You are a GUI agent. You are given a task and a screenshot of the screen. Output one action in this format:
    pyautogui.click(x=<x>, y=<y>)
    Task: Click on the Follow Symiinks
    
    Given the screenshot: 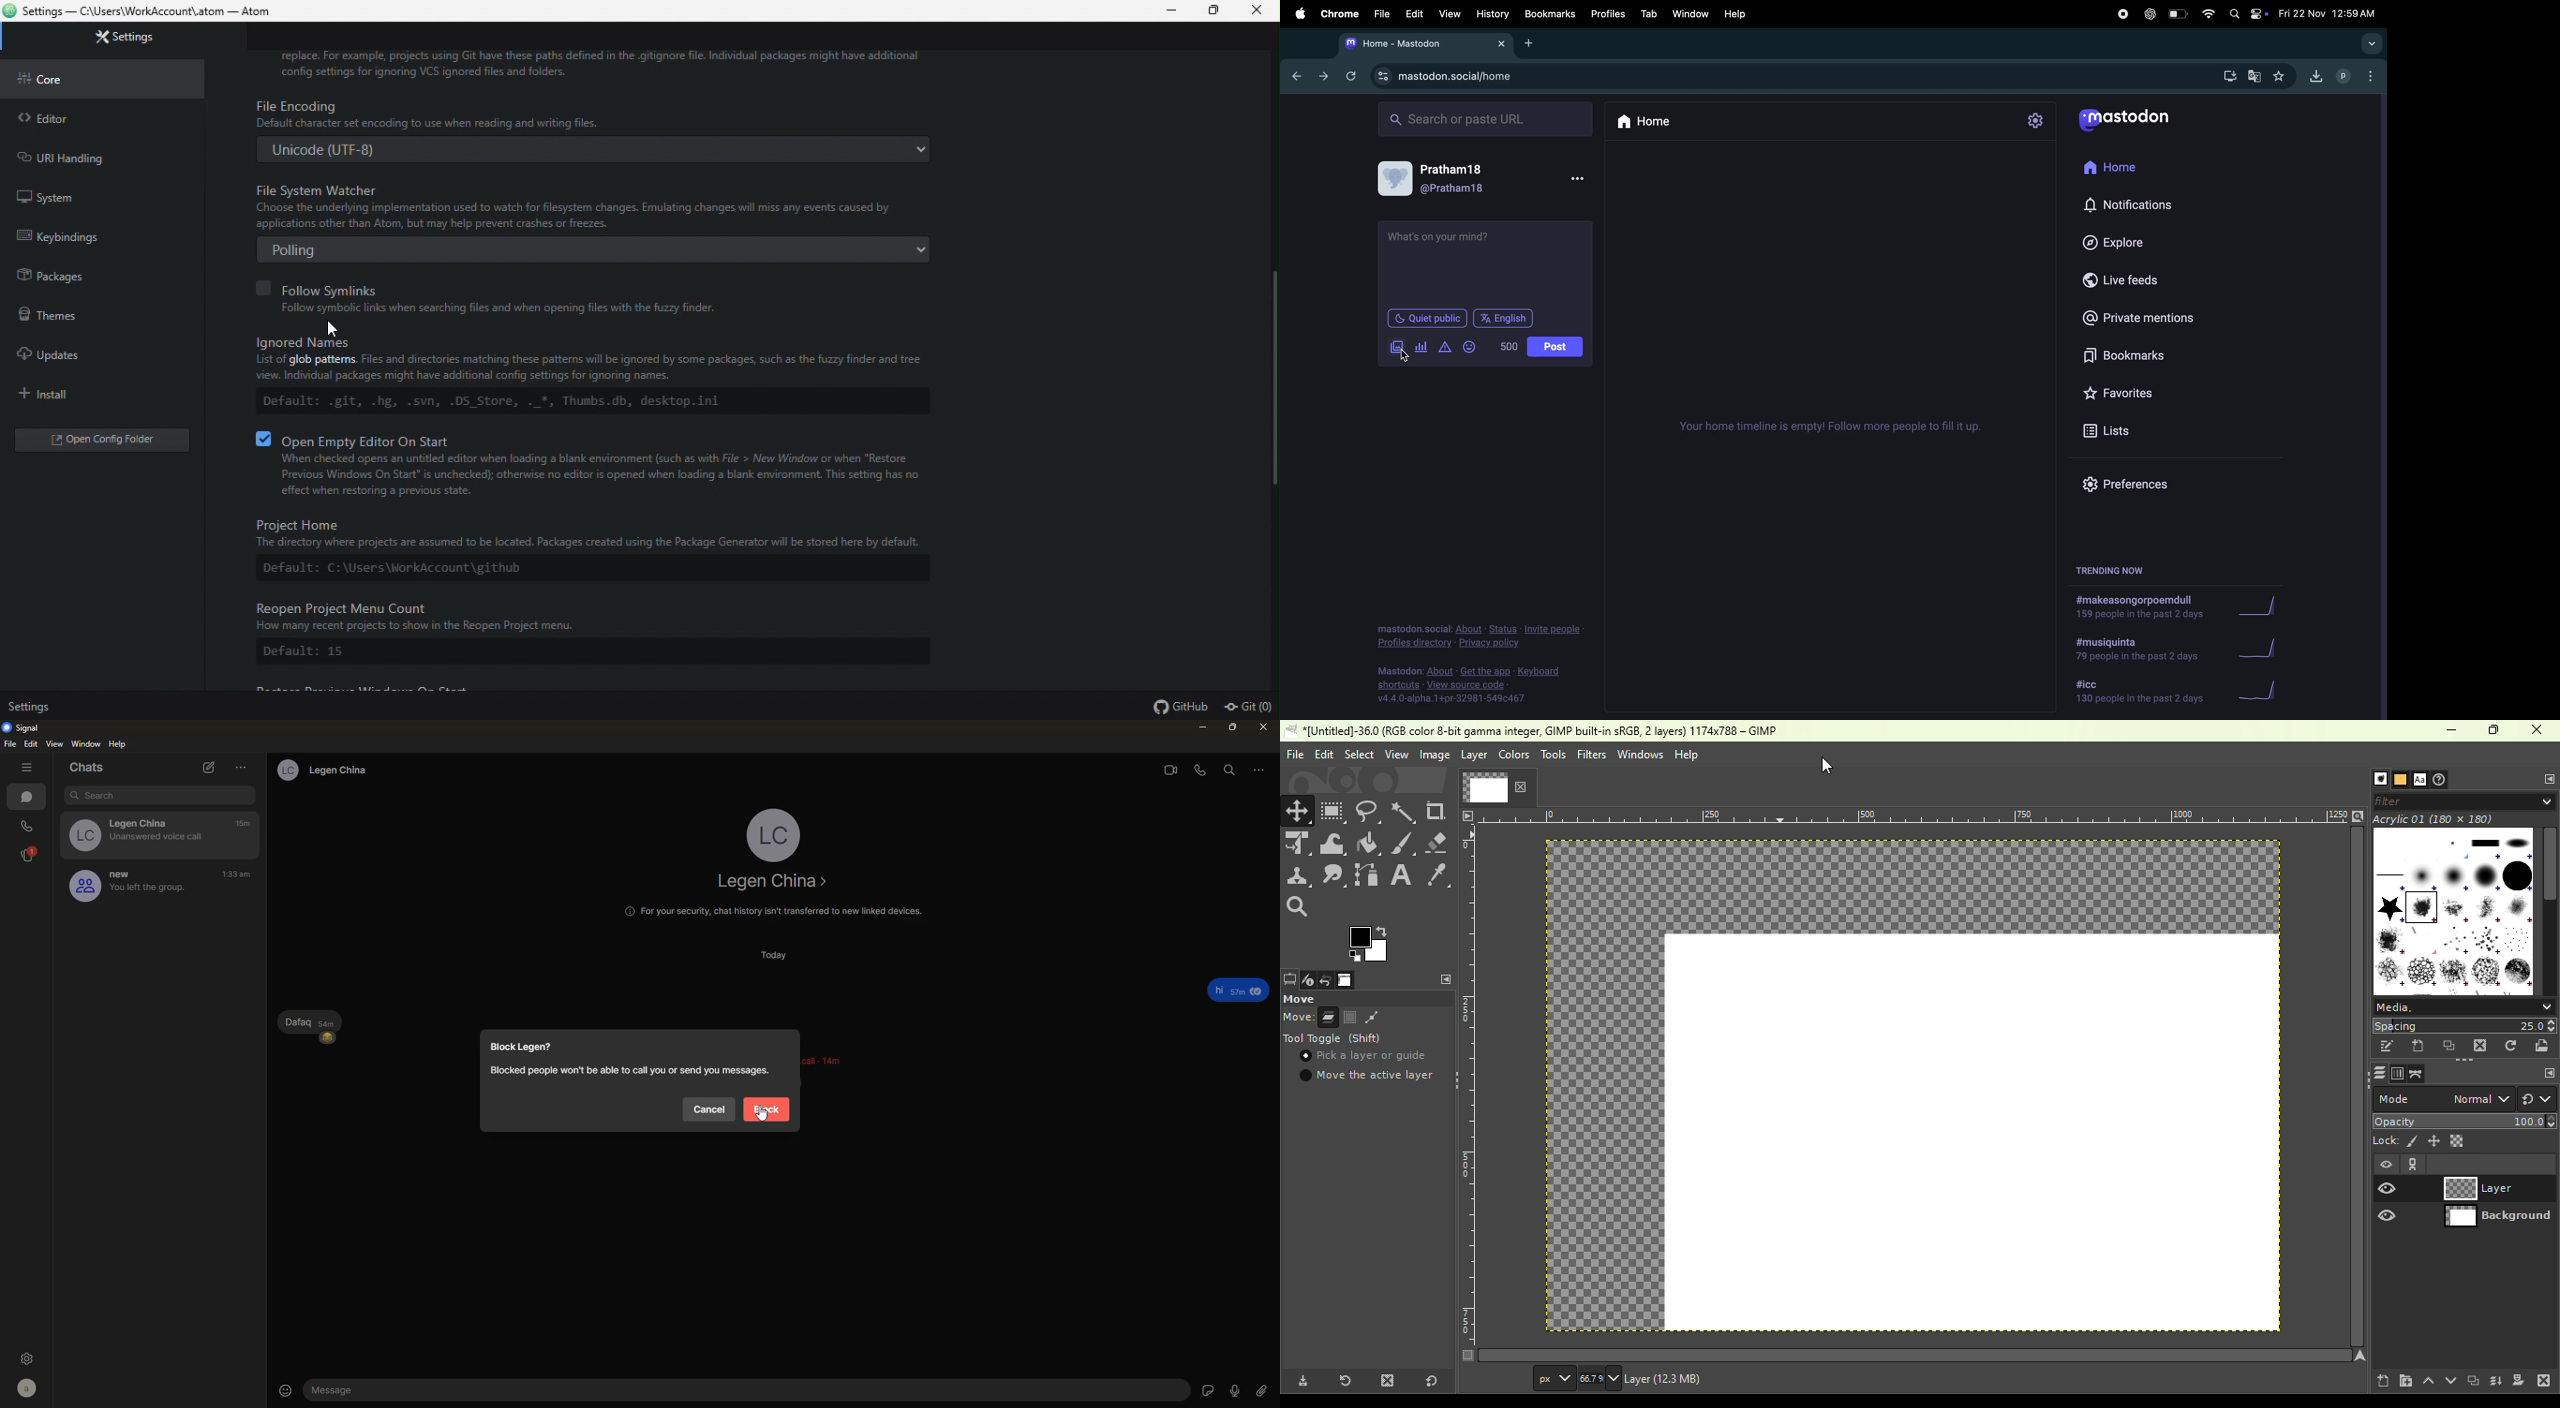 What is the action you would take?
    pyautogui.click(x=325, y=286)
    